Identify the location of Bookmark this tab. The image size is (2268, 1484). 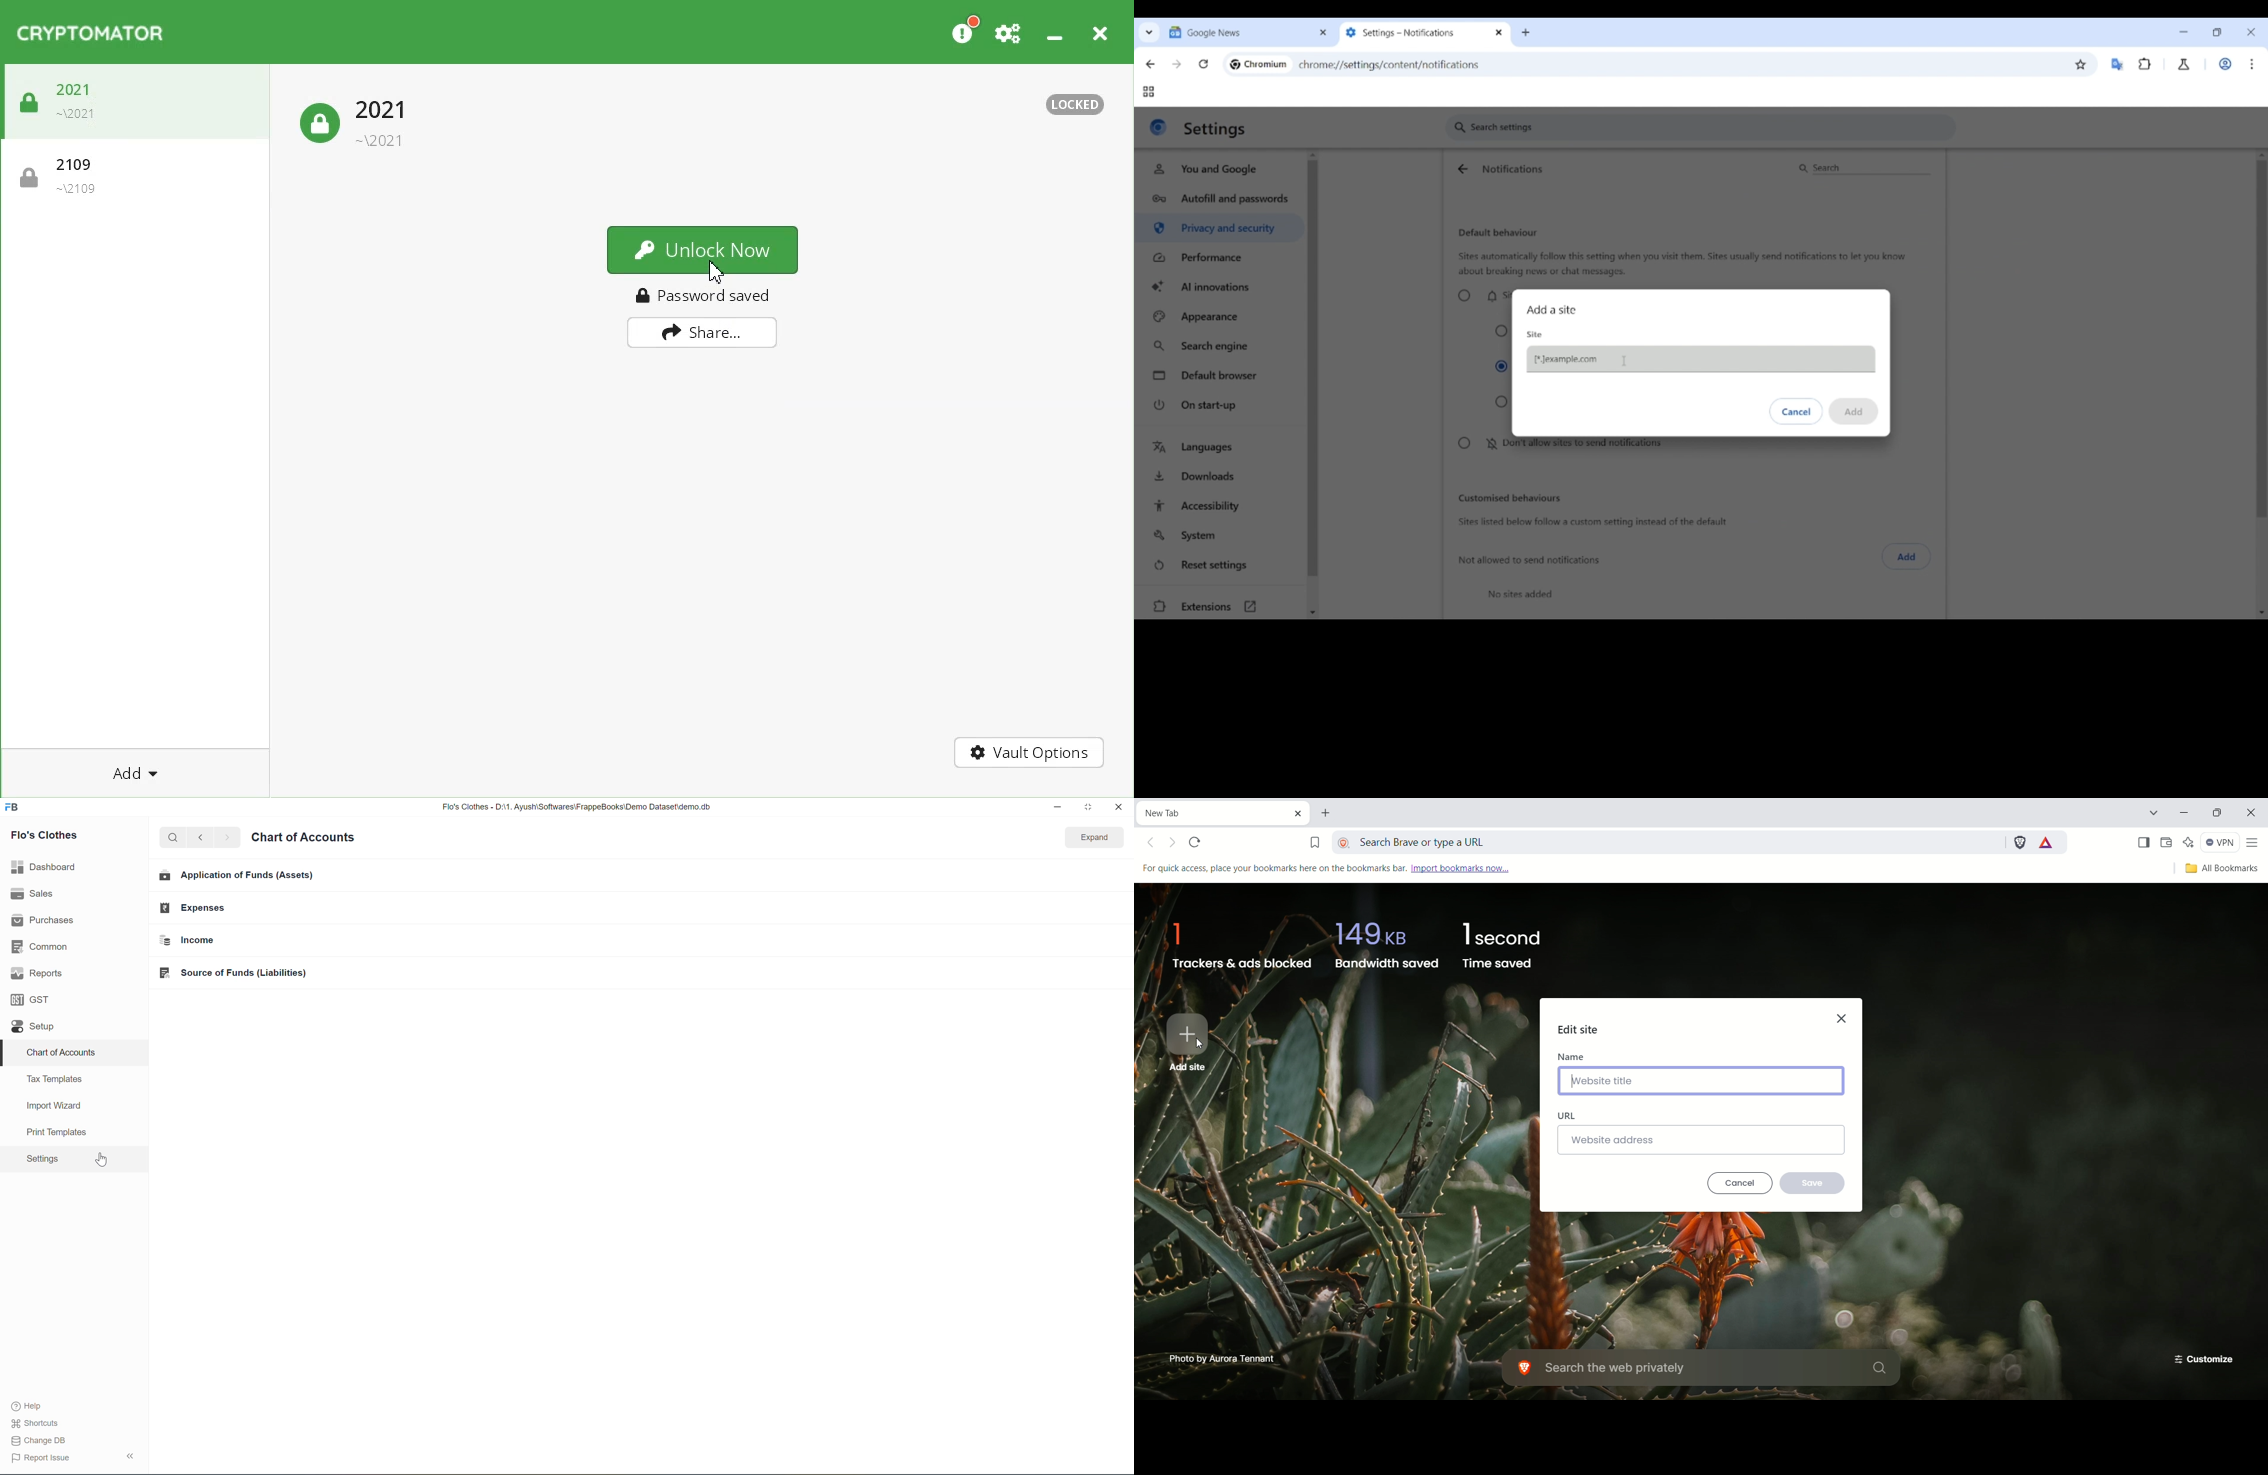
(2081, 65).